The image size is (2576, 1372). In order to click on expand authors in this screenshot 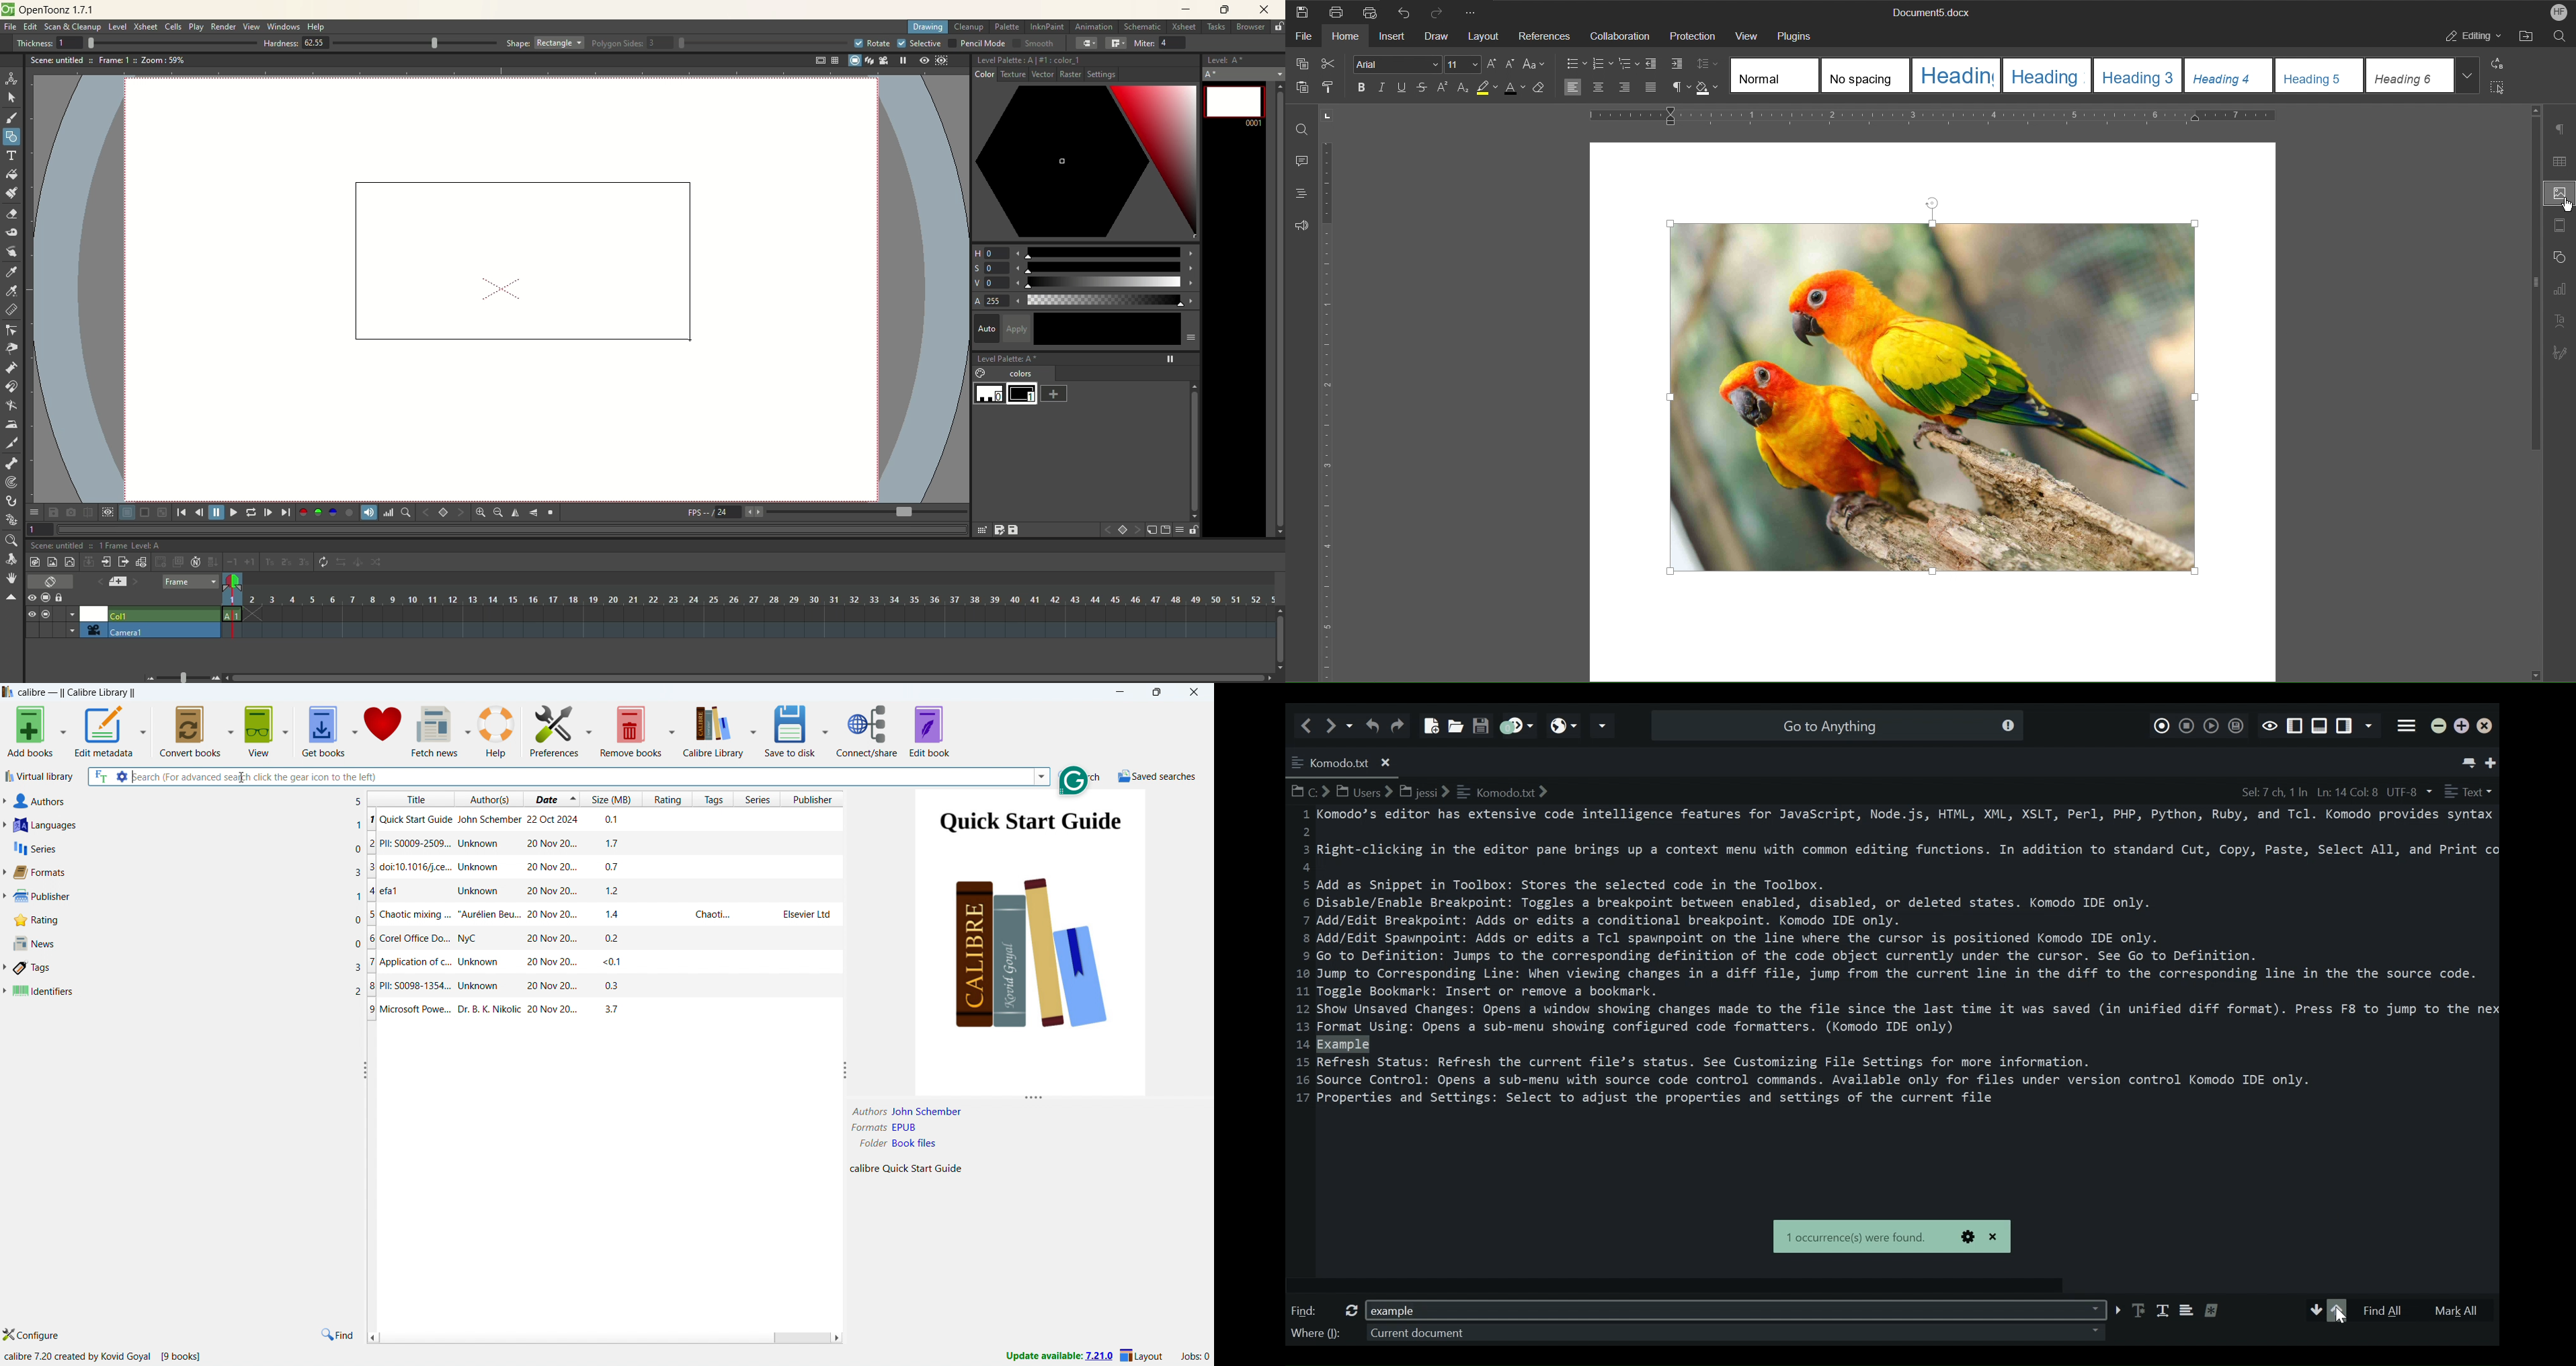, I will do `click(4, 801)`.